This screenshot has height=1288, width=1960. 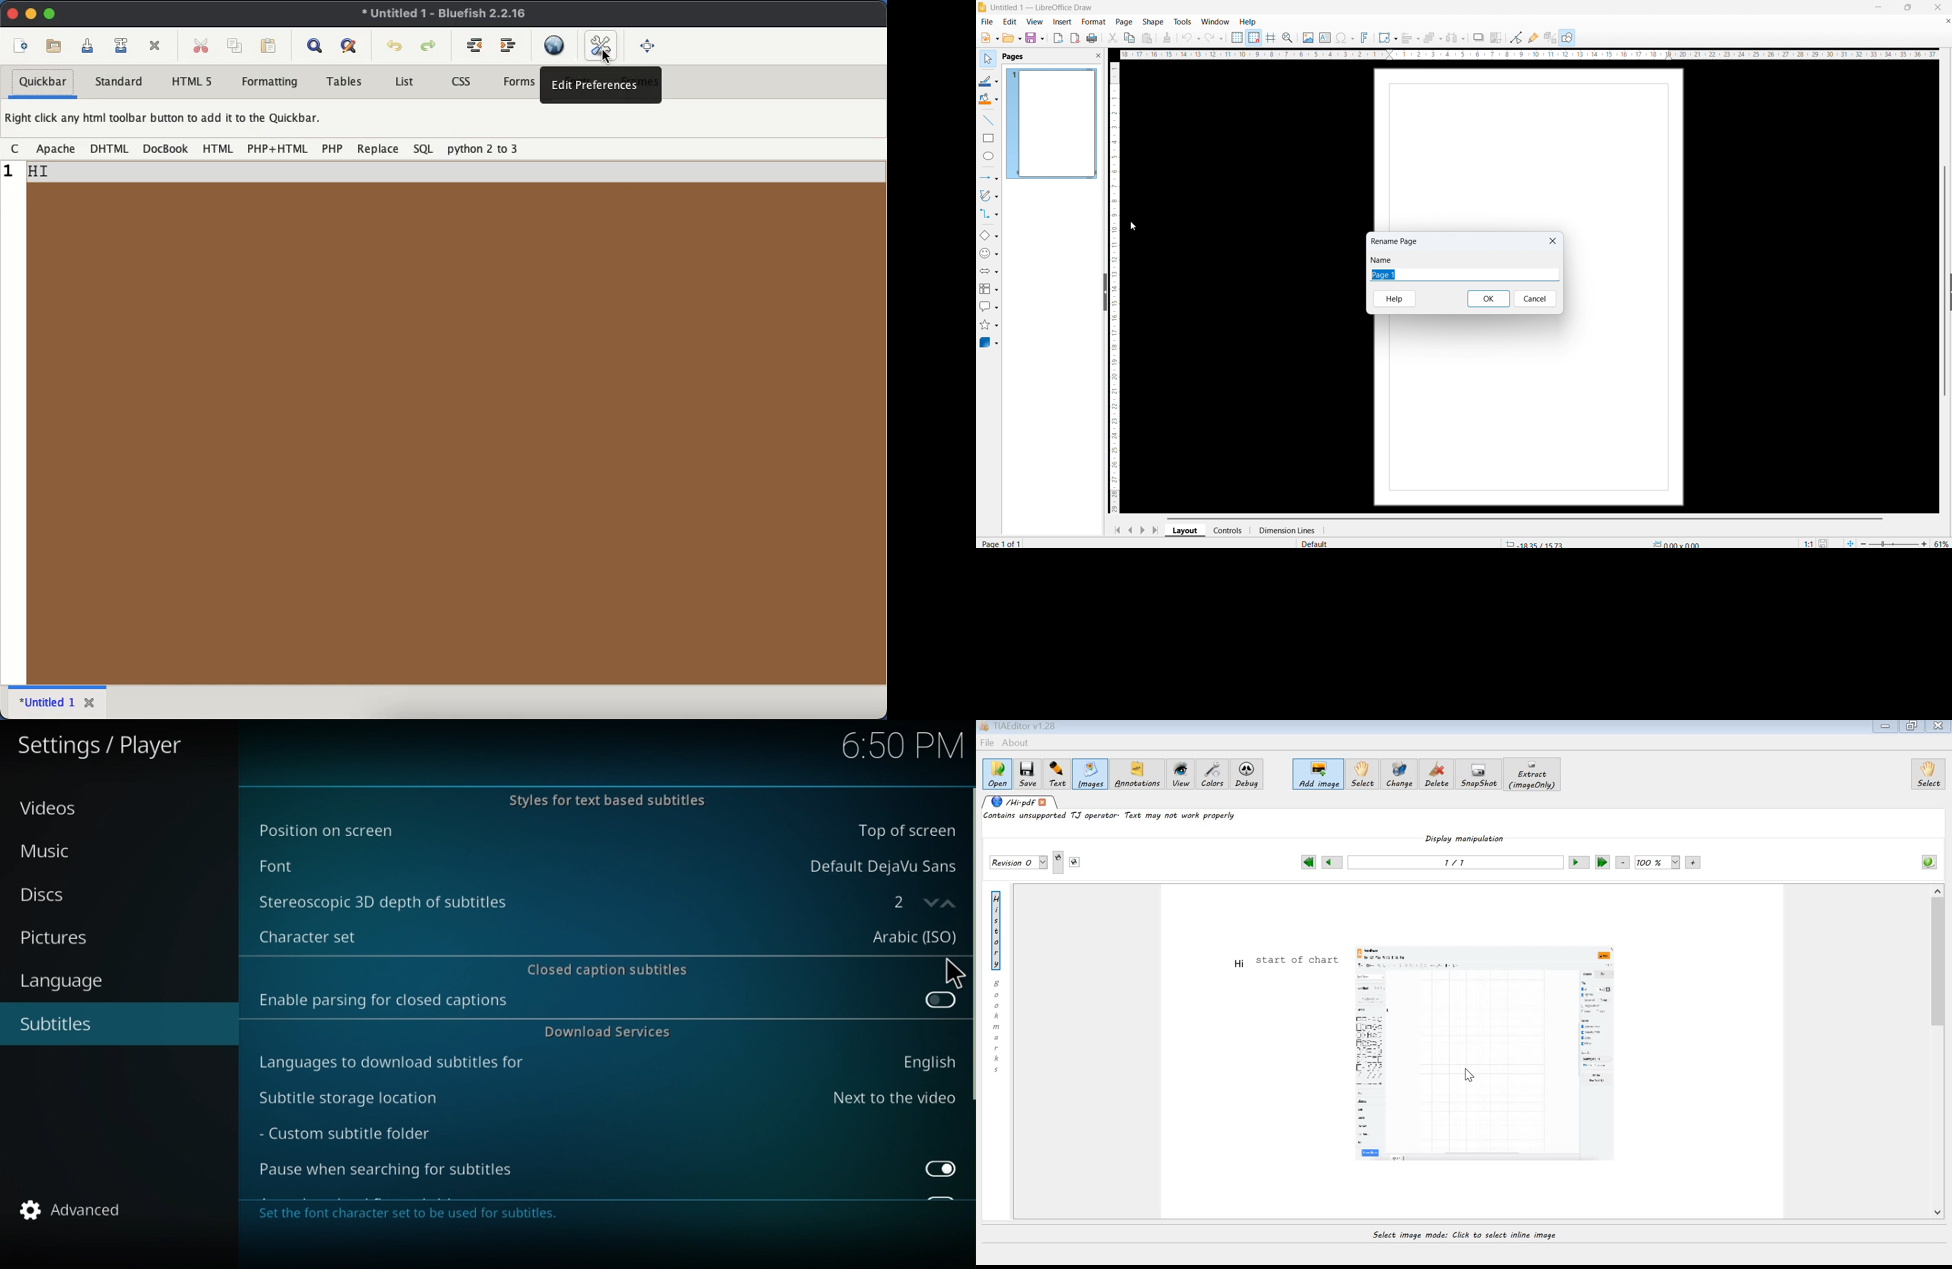 I want to click on right click any html toolbar button to add it to the quickbar, so click(x=166, y=118).